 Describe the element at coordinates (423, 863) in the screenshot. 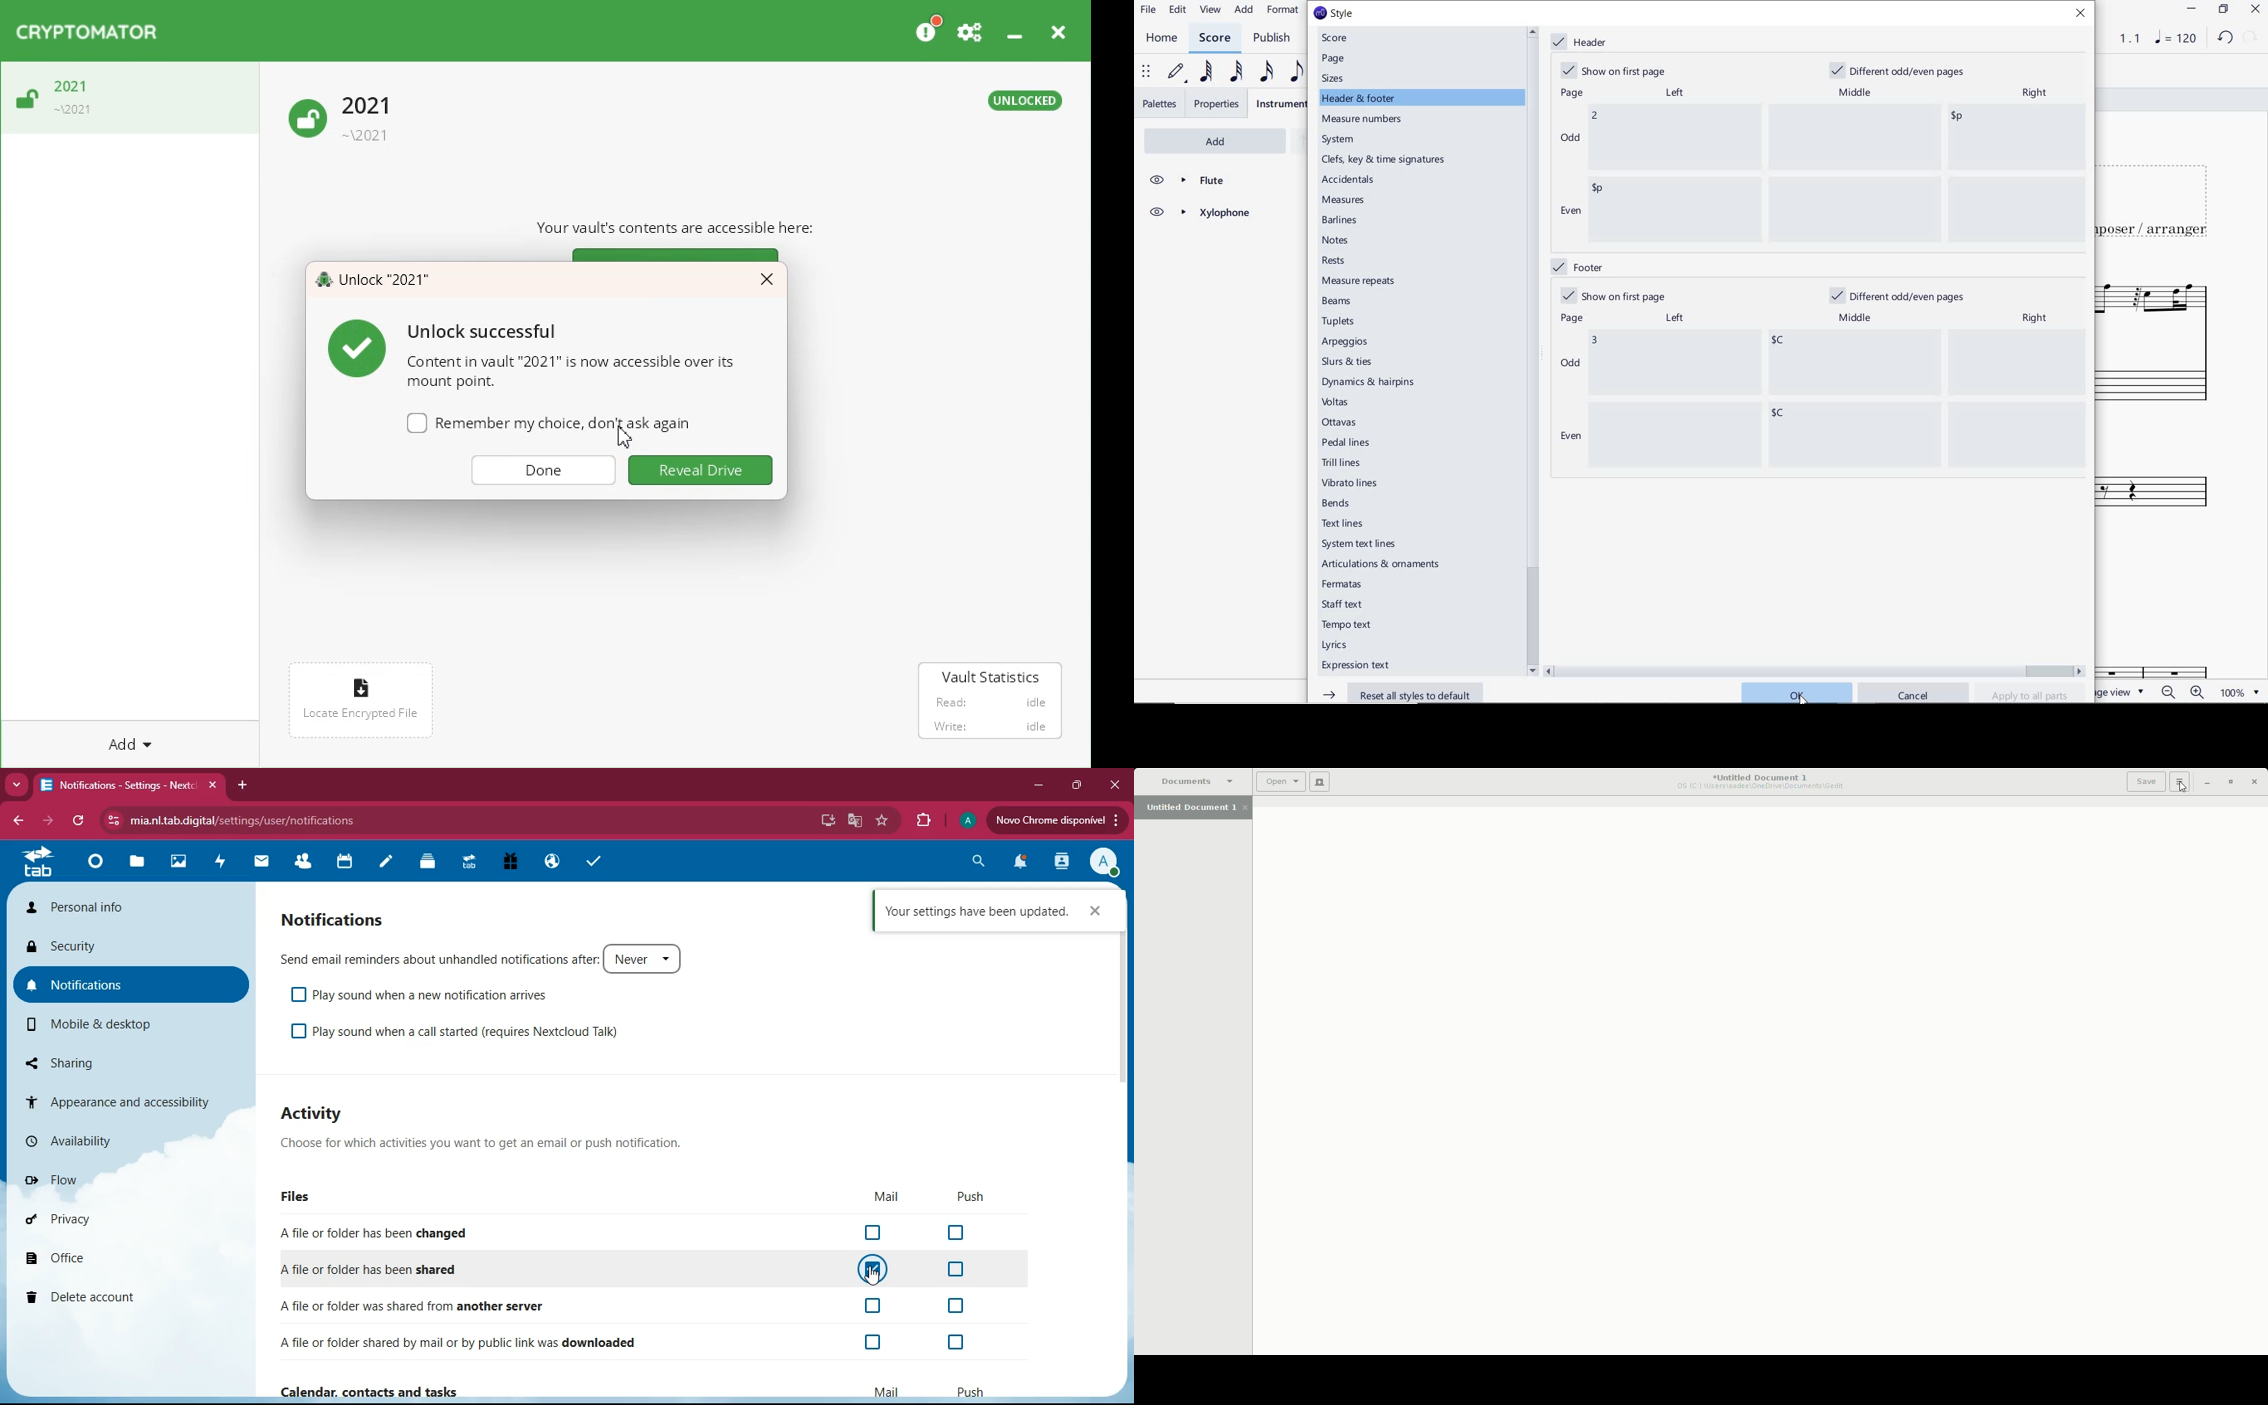

I see `layers` at that location.